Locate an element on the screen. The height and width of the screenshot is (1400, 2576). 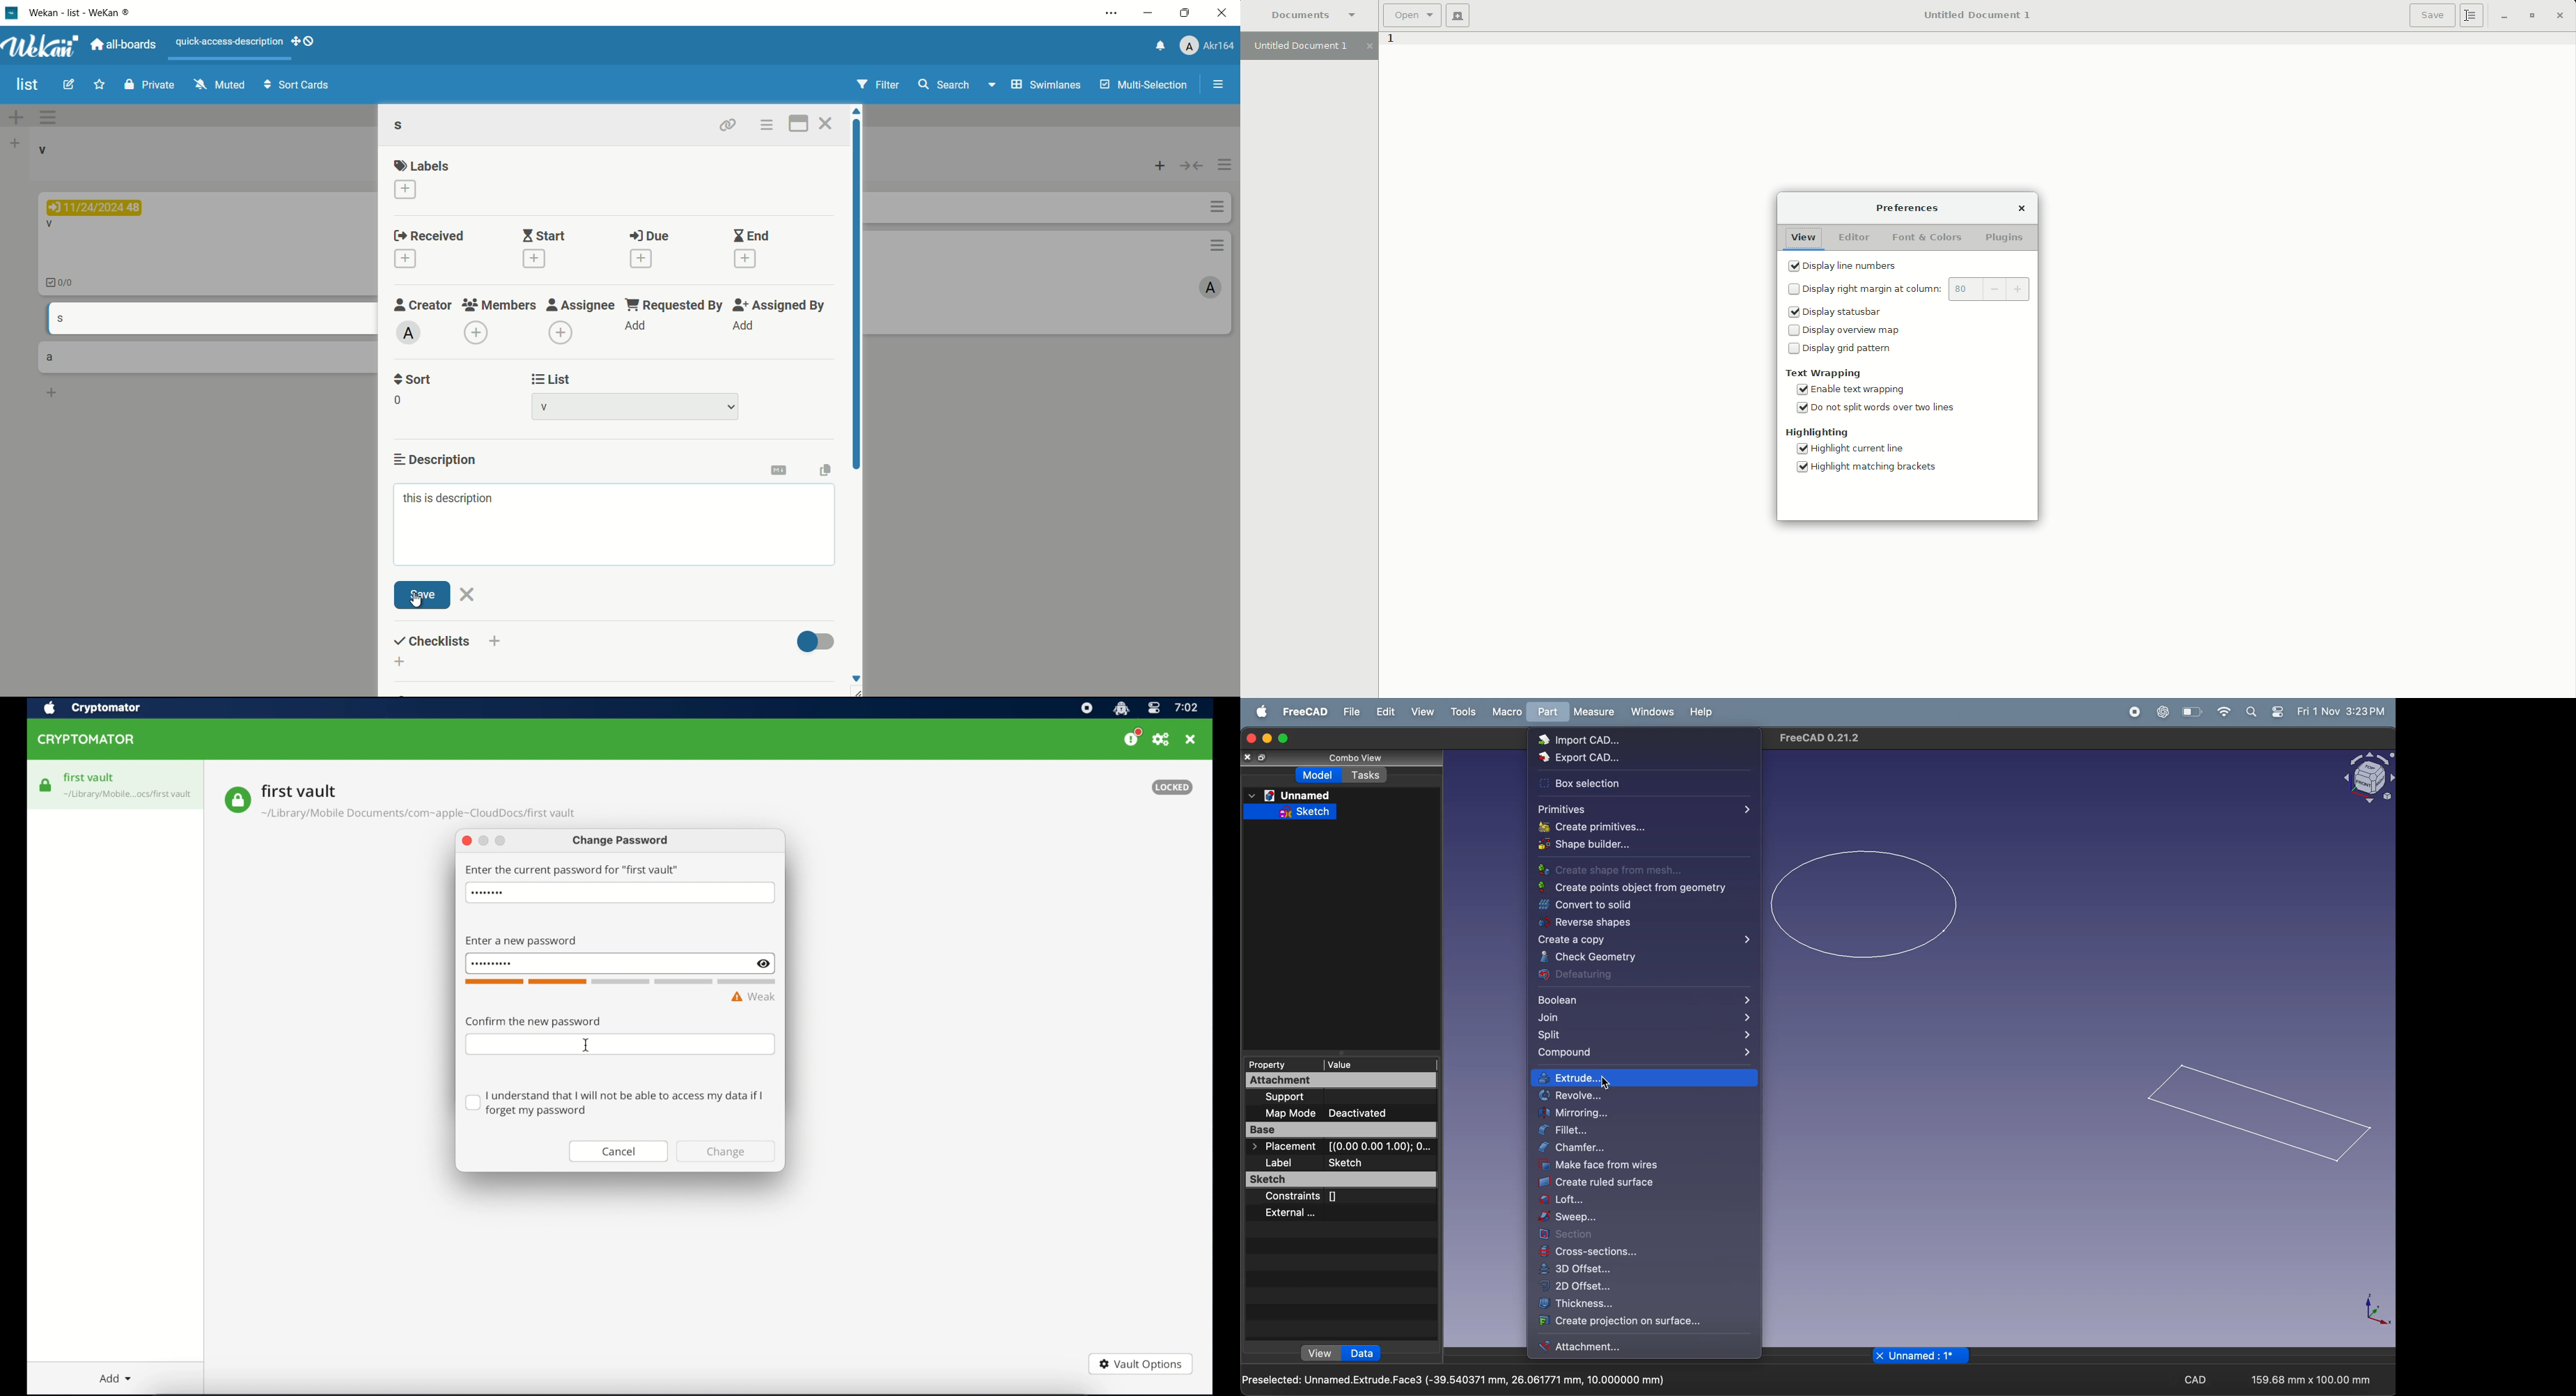
s is located at coordinates (402, 125).